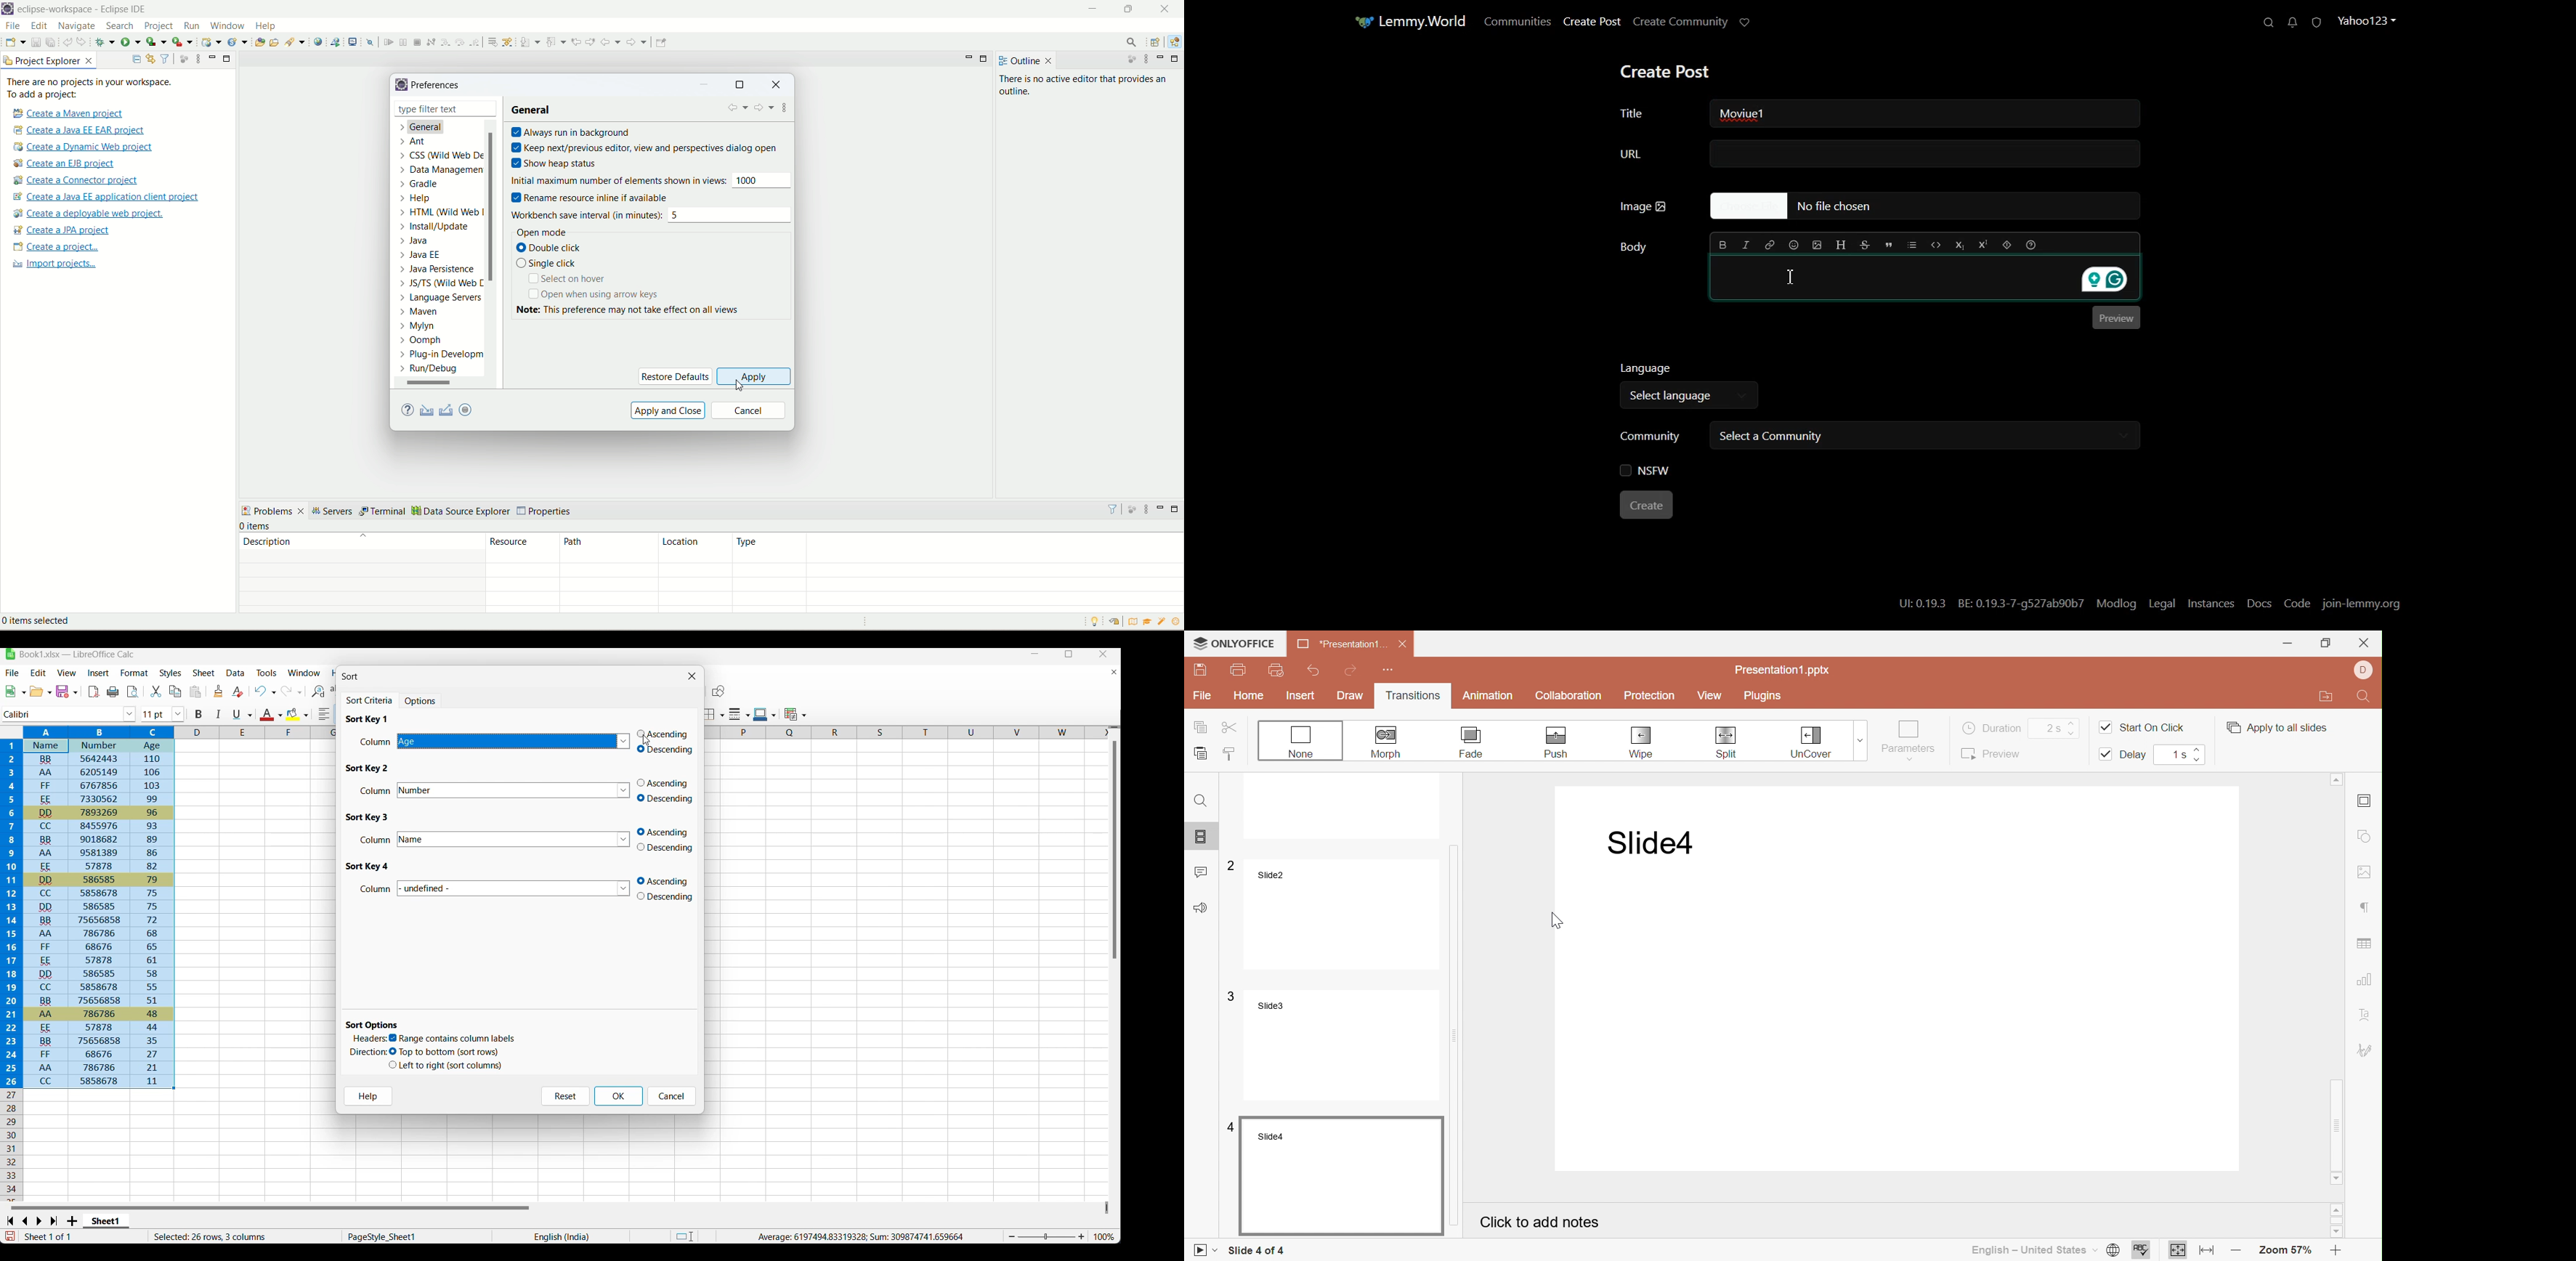  Describe the element at coordinates (292, 691) in the screenshot. I see `Redo and redo options` at that location.